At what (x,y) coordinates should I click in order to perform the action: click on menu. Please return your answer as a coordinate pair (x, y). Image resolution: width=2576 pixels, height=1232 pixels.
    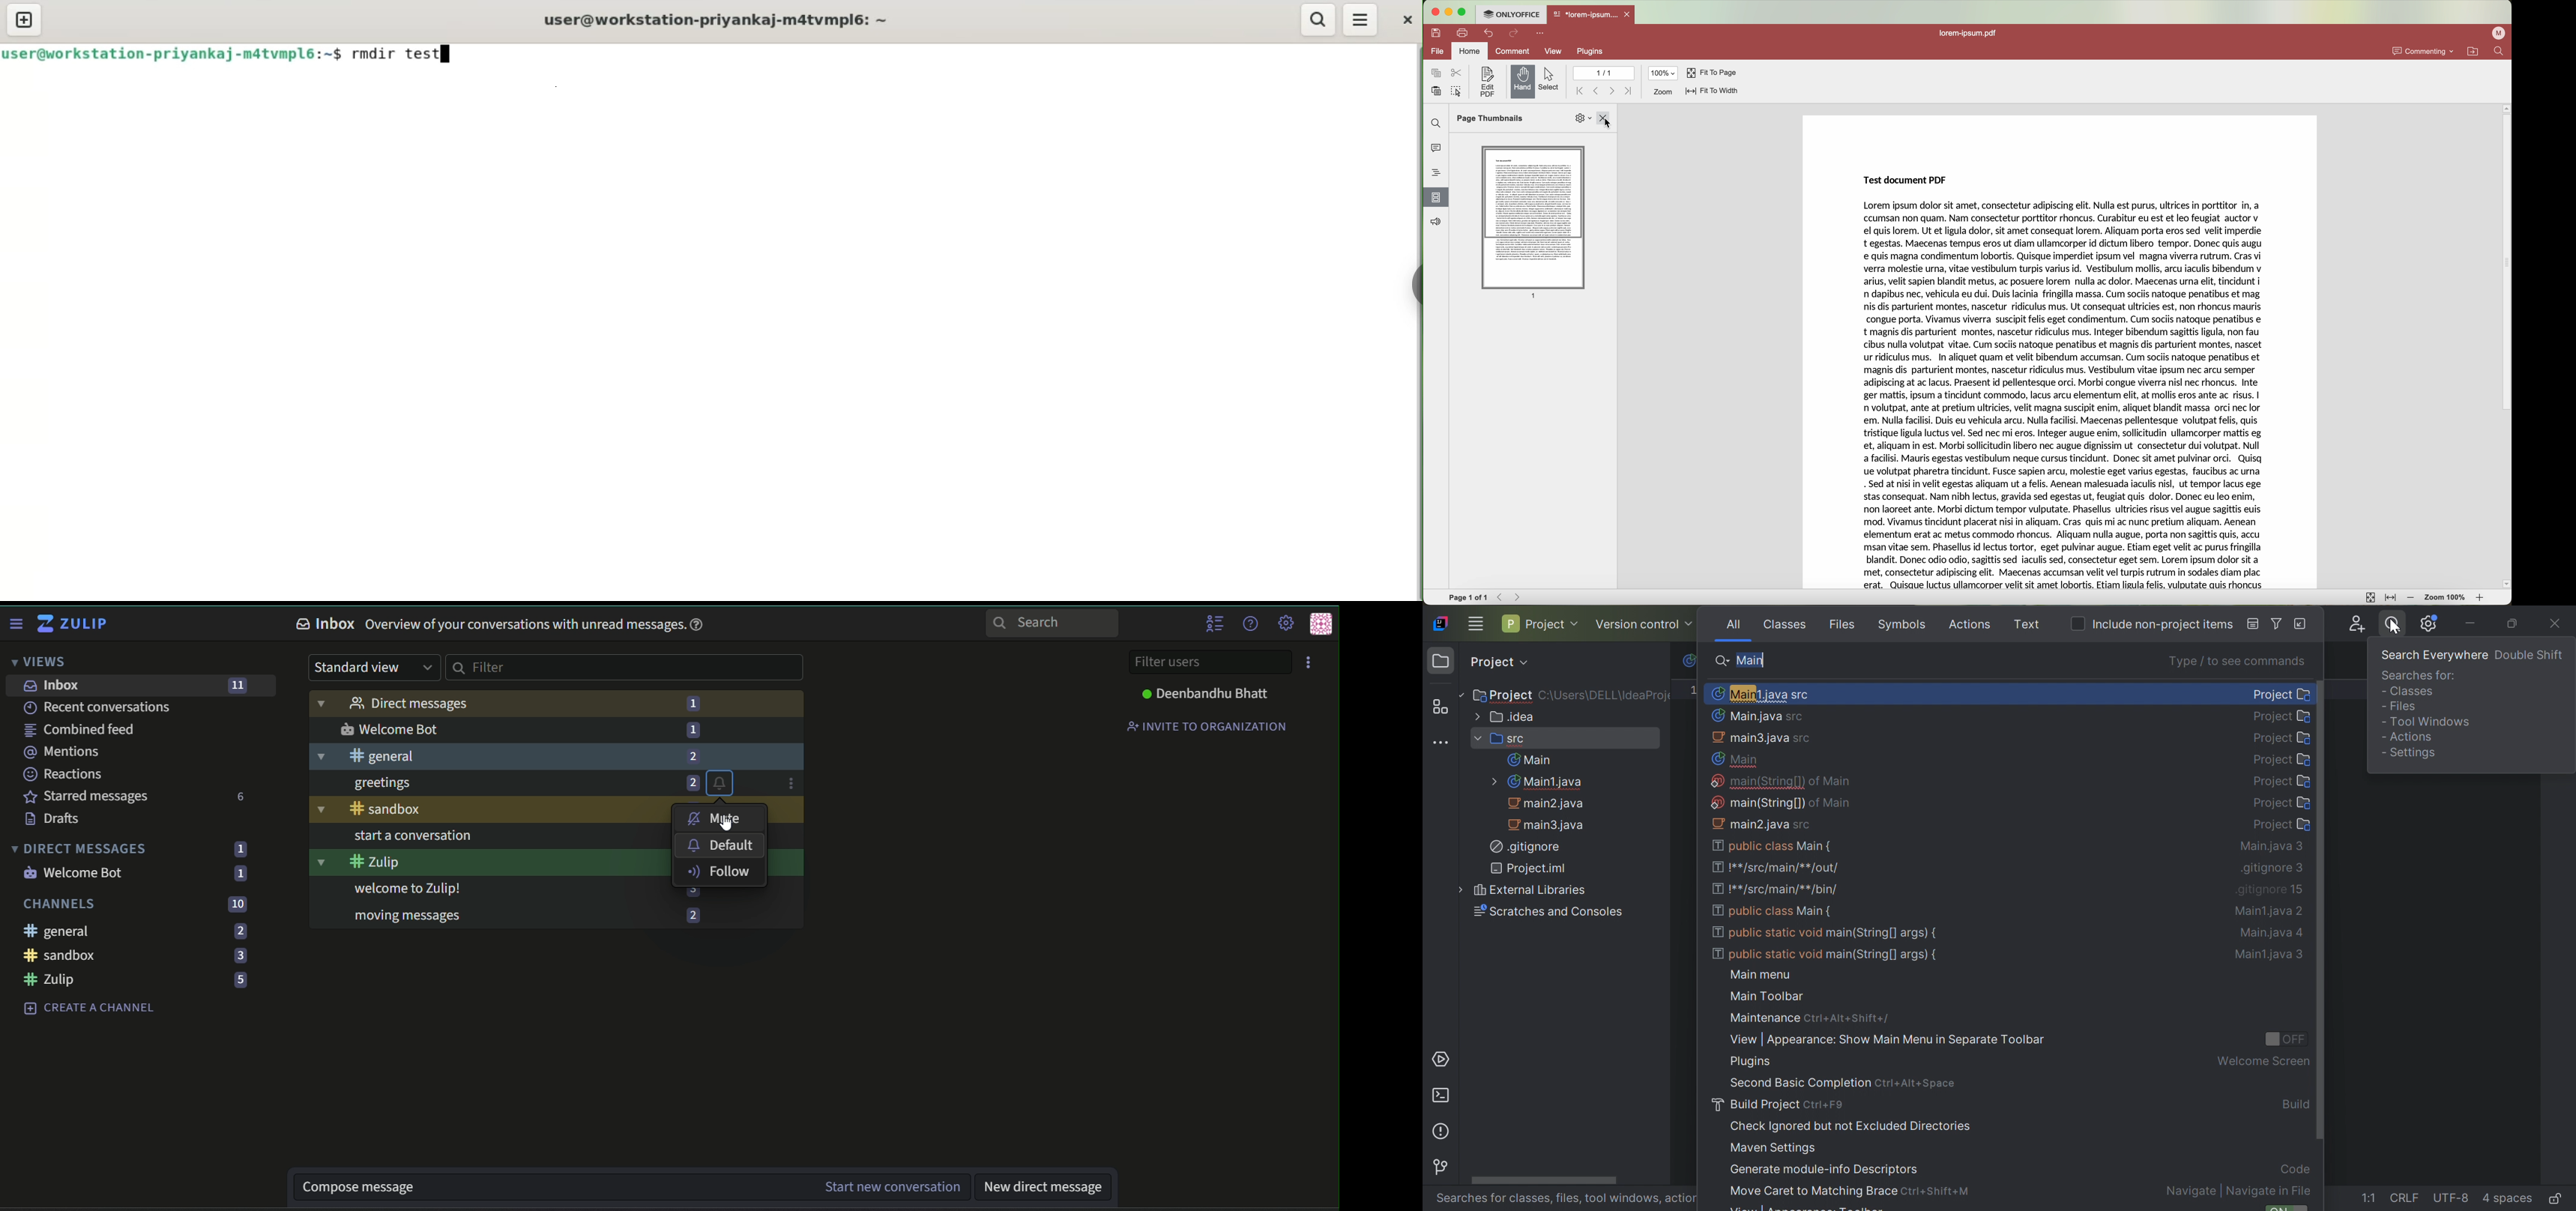
    Looking at the image, I should click on (1311, 663).